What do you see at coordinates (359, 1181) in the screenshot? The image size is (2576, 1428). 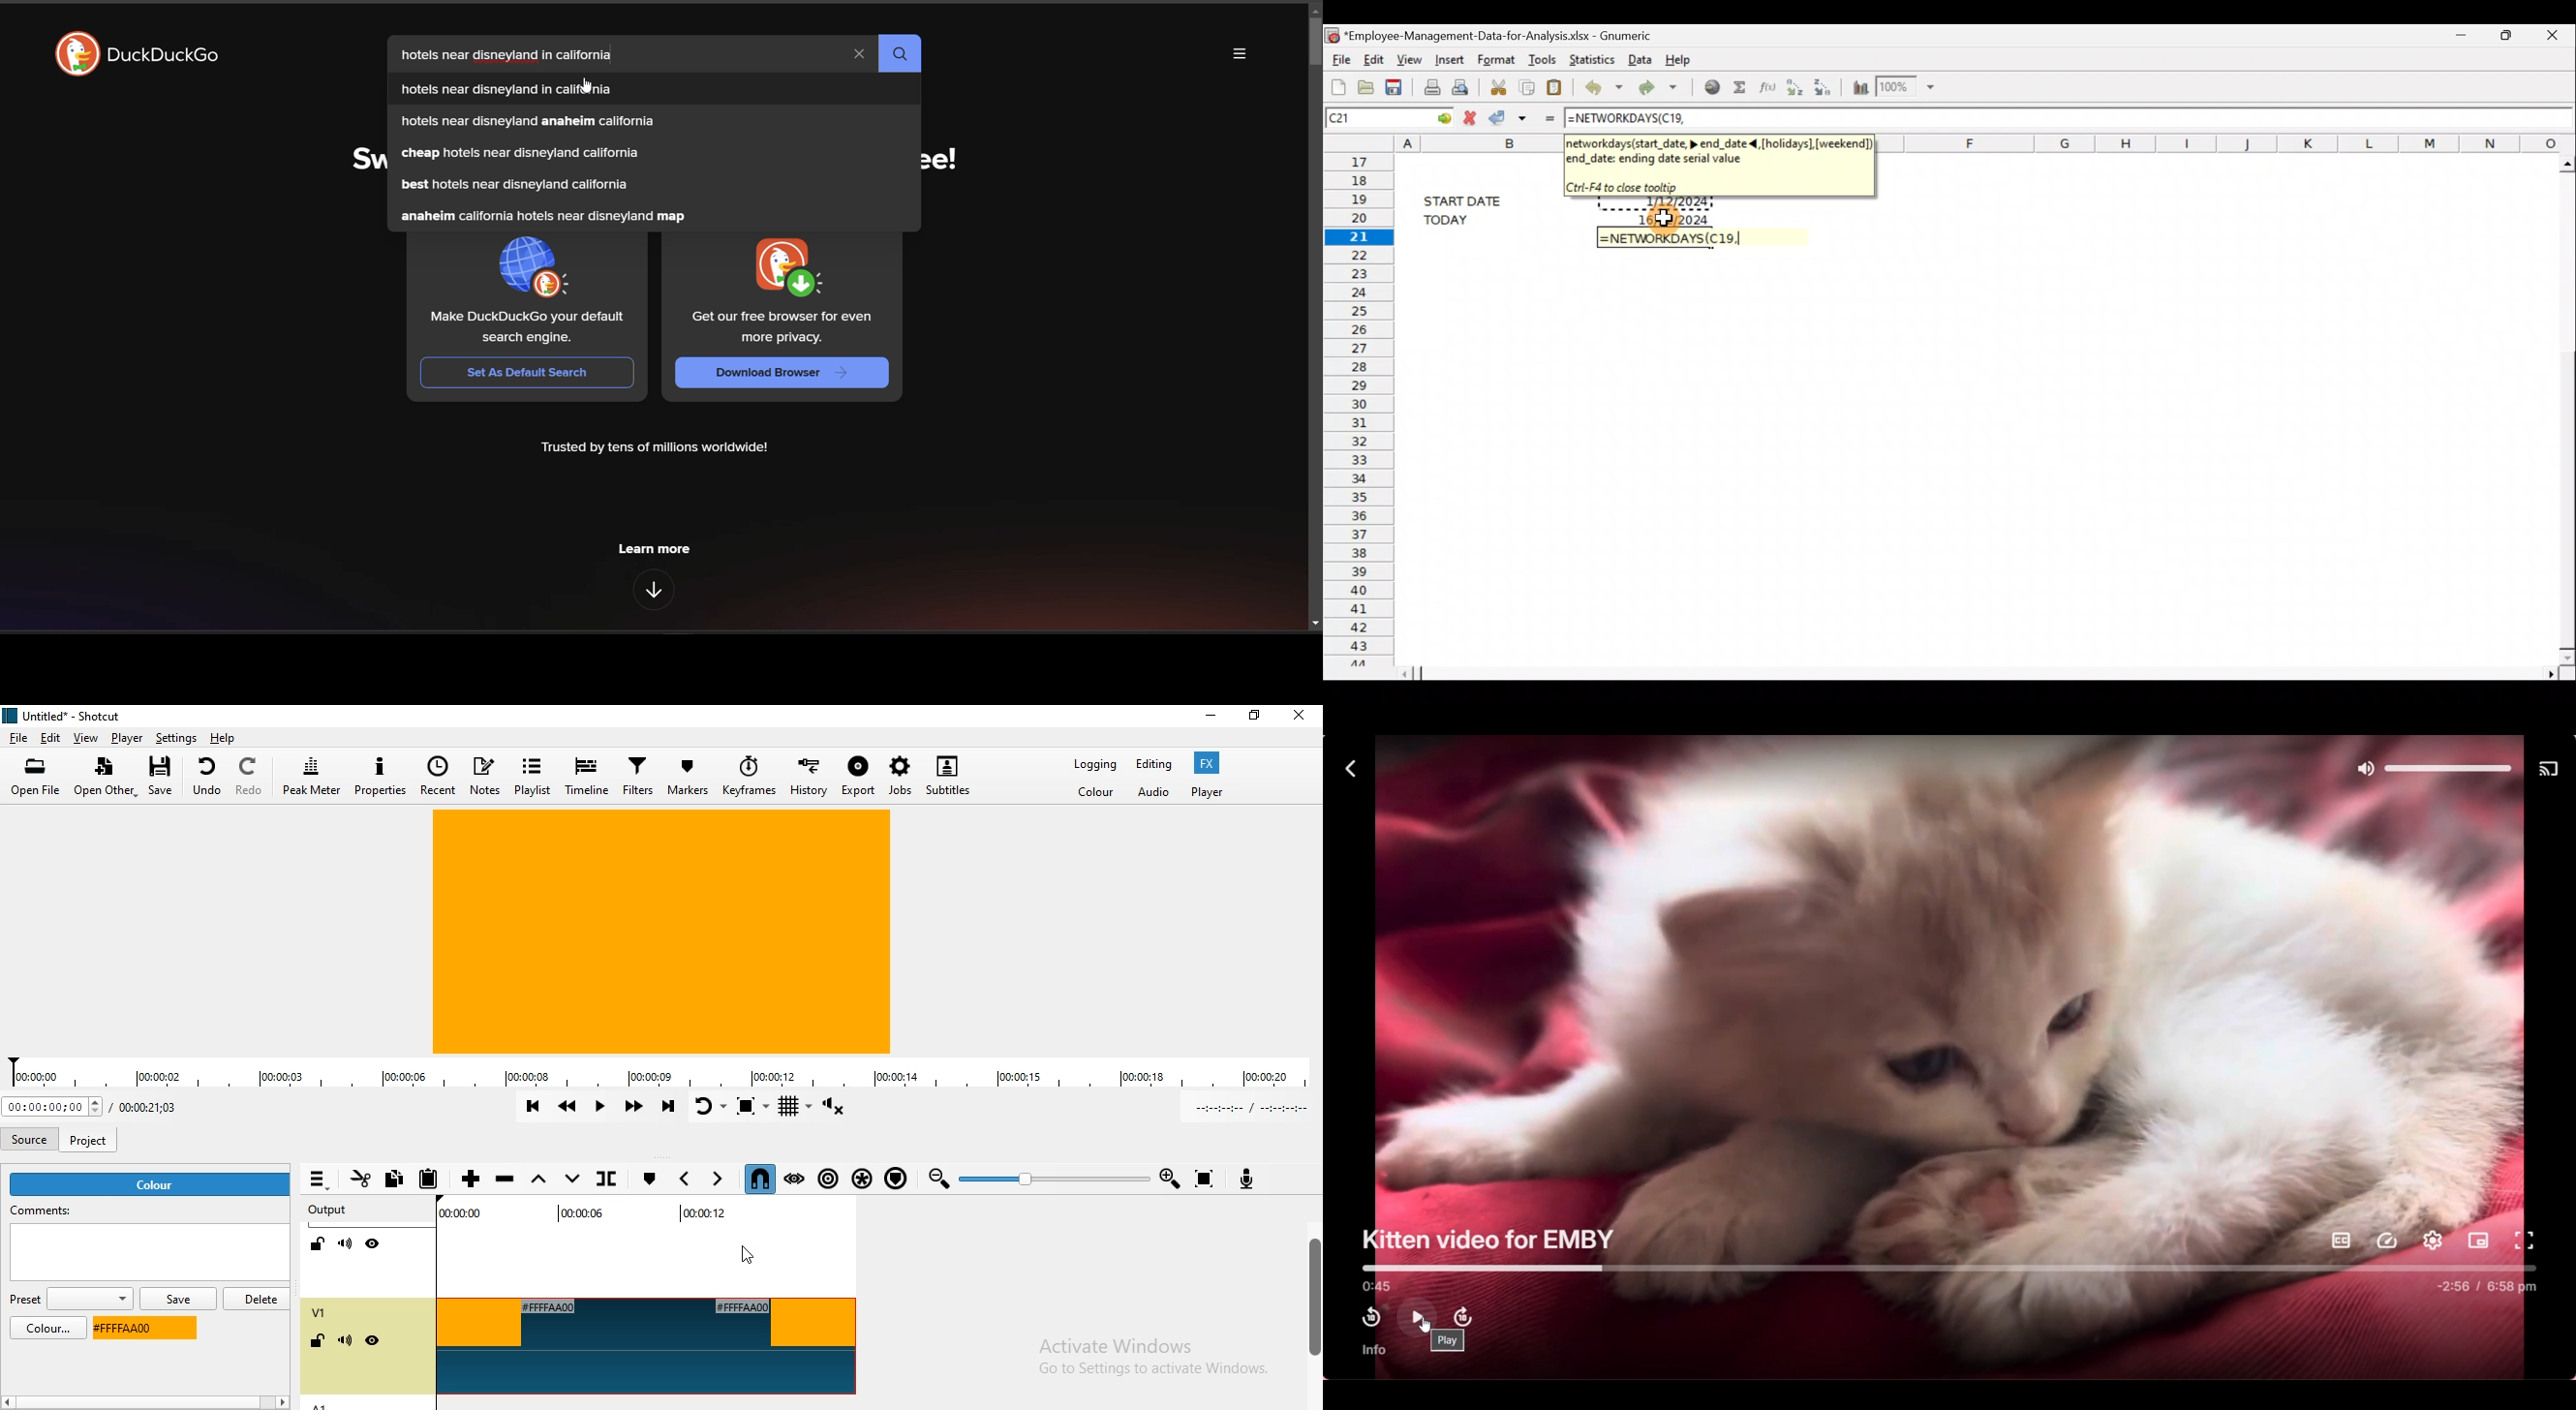 I see `Cut` at bounding box center [359, 1181].